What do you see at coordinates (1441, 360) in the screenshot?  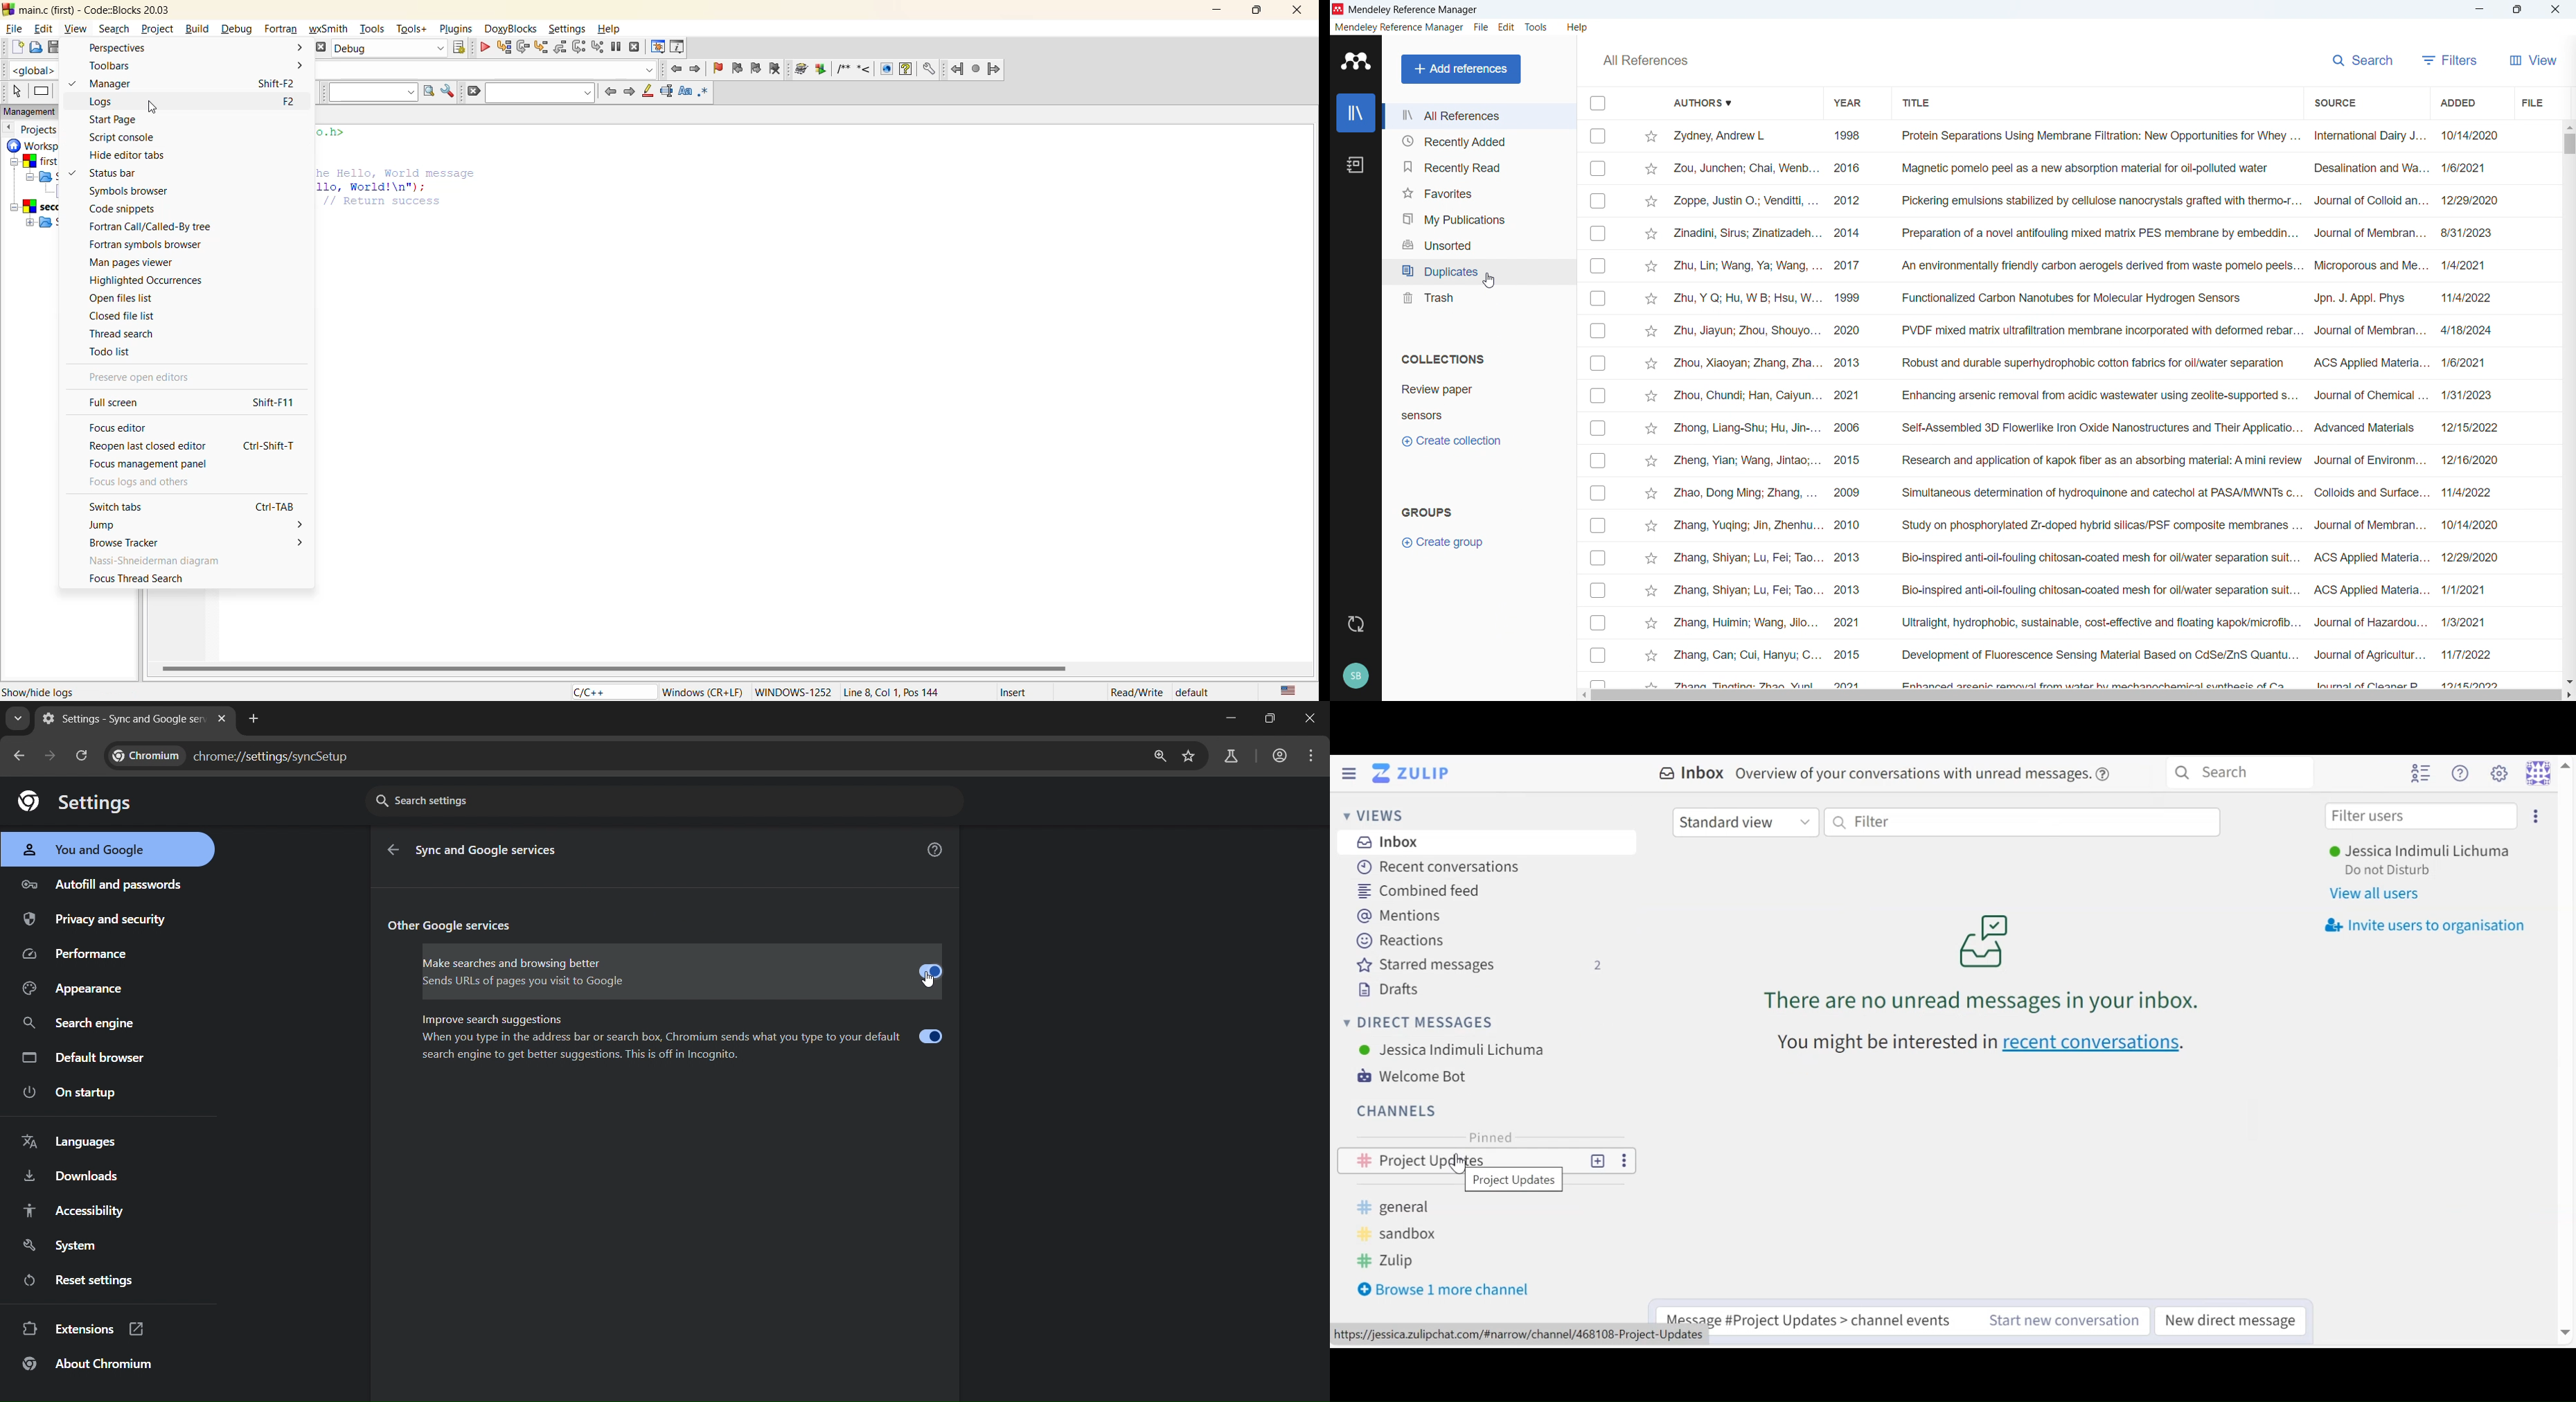 I see `Collections ` at bounding box center [1441, 360].